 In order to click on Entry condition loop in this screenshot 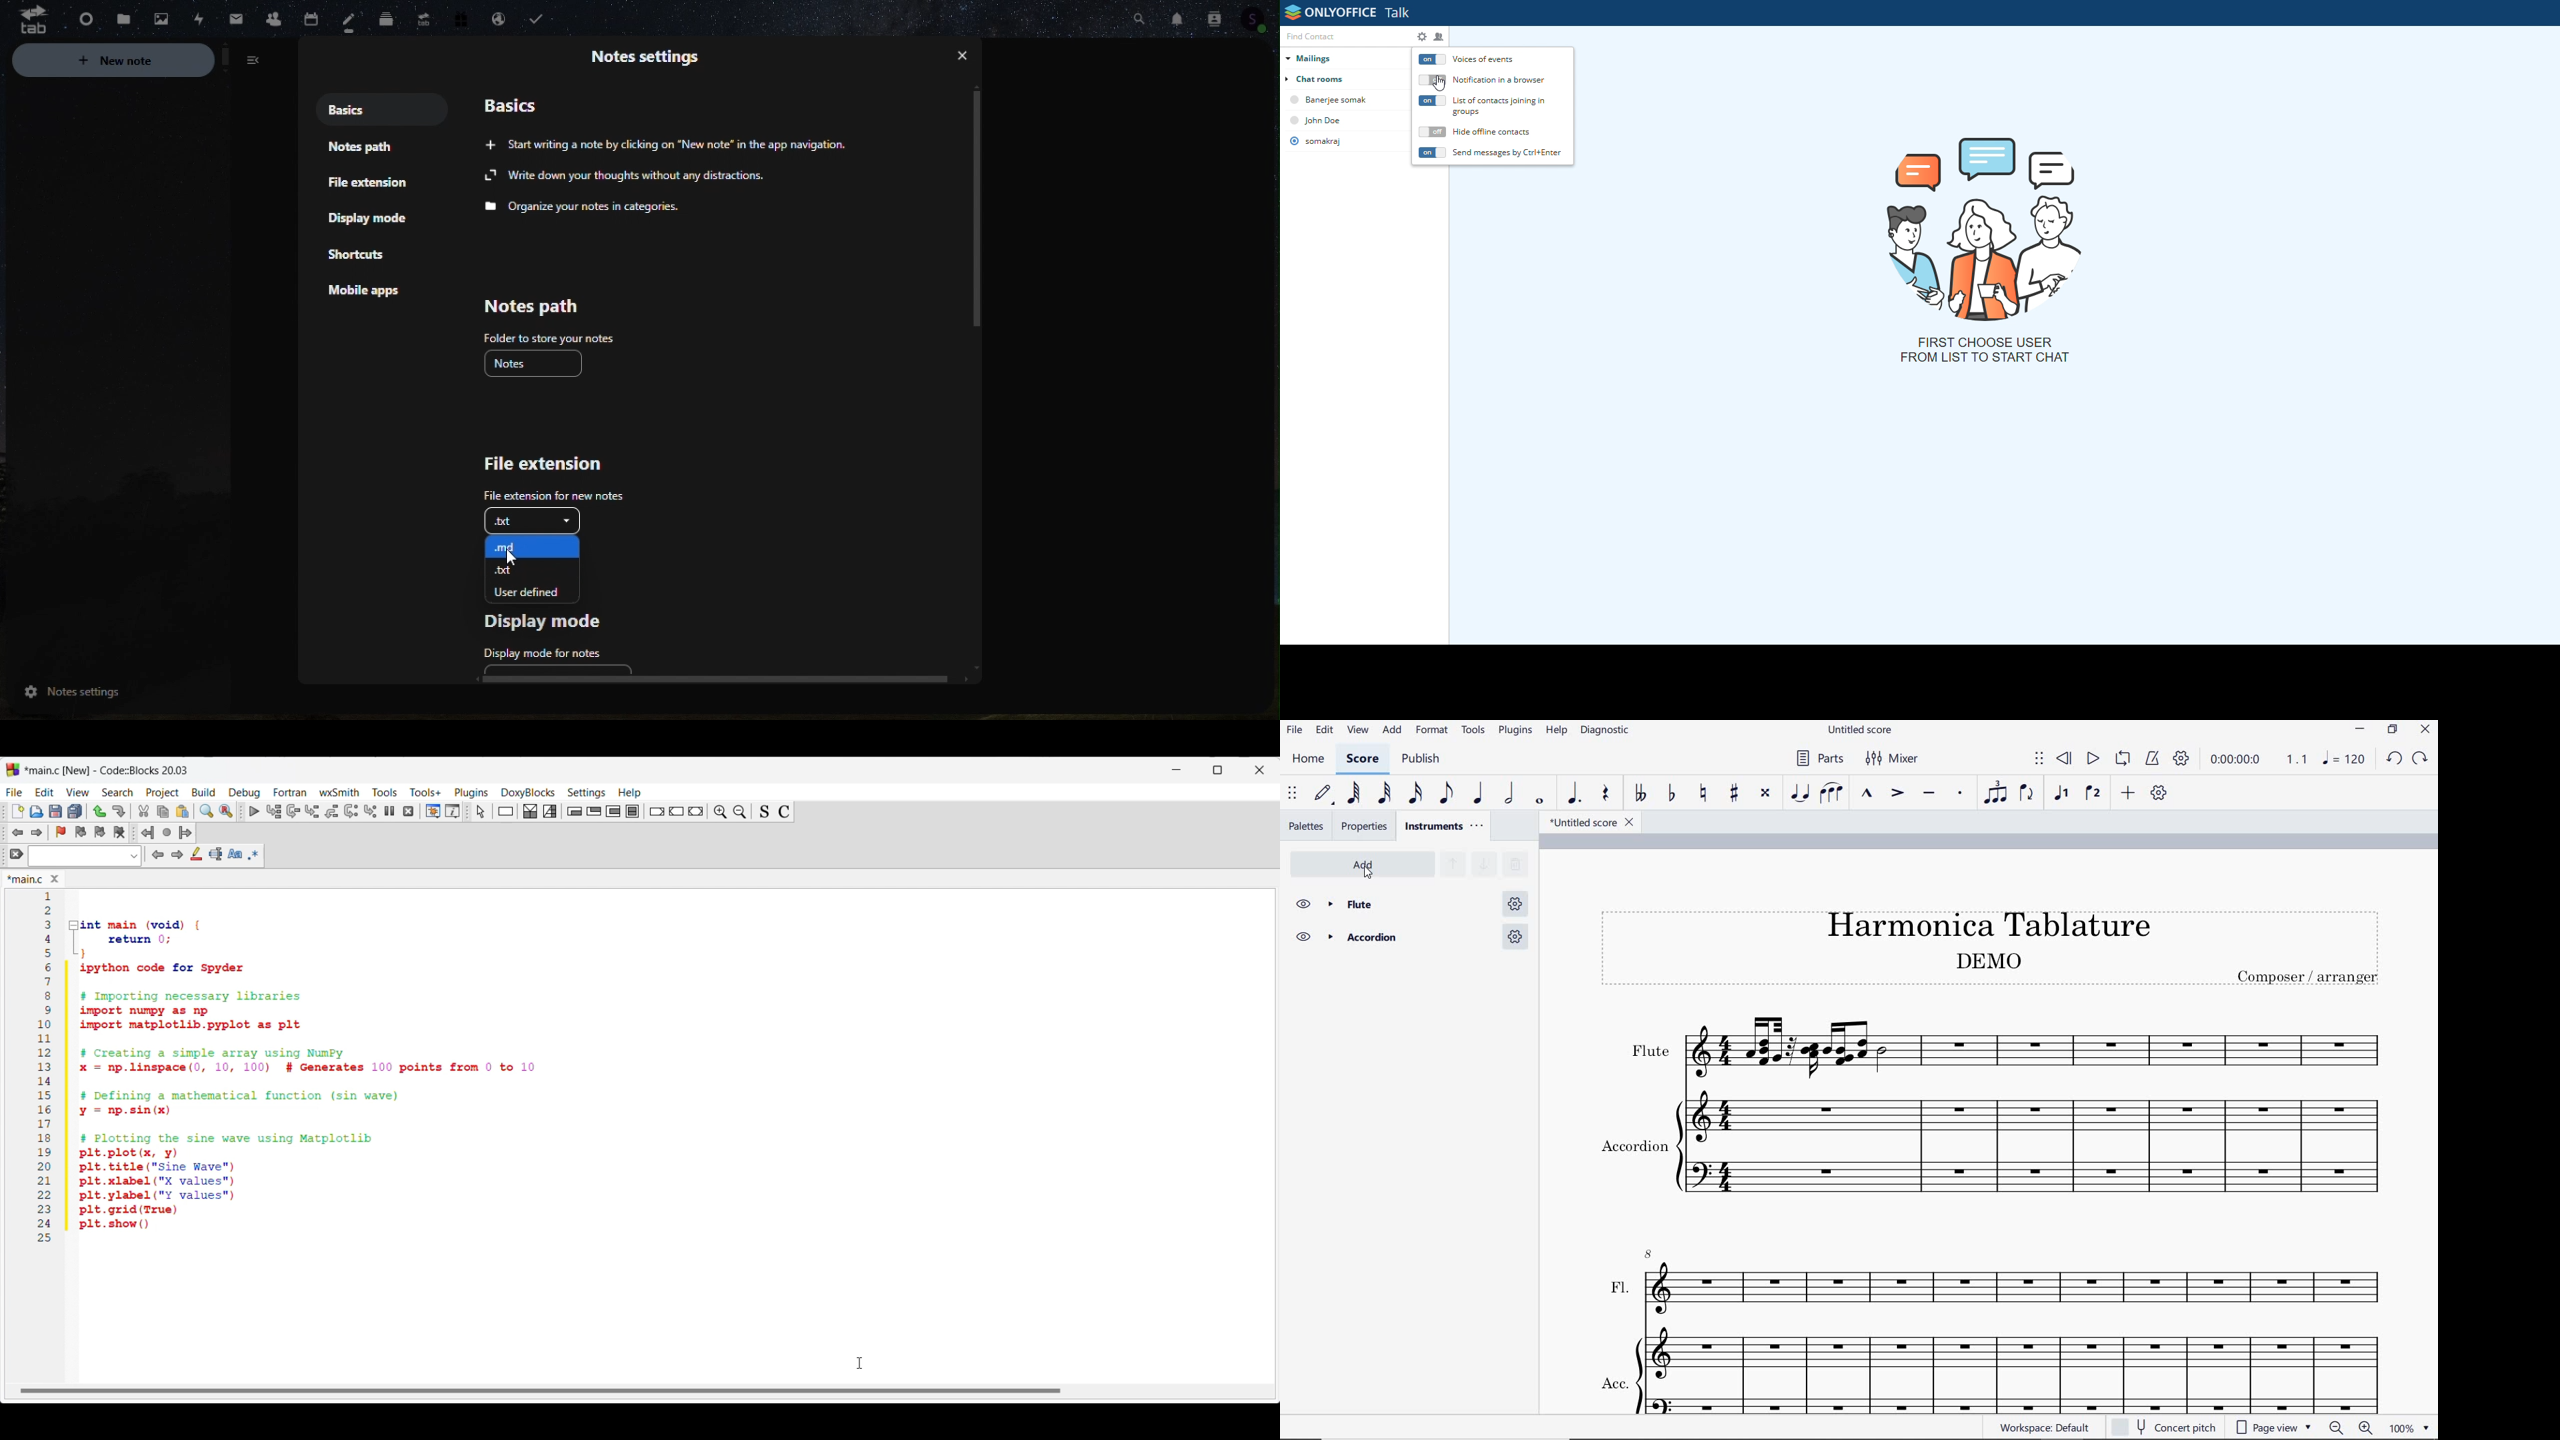, I will do `click(574, 811)`.